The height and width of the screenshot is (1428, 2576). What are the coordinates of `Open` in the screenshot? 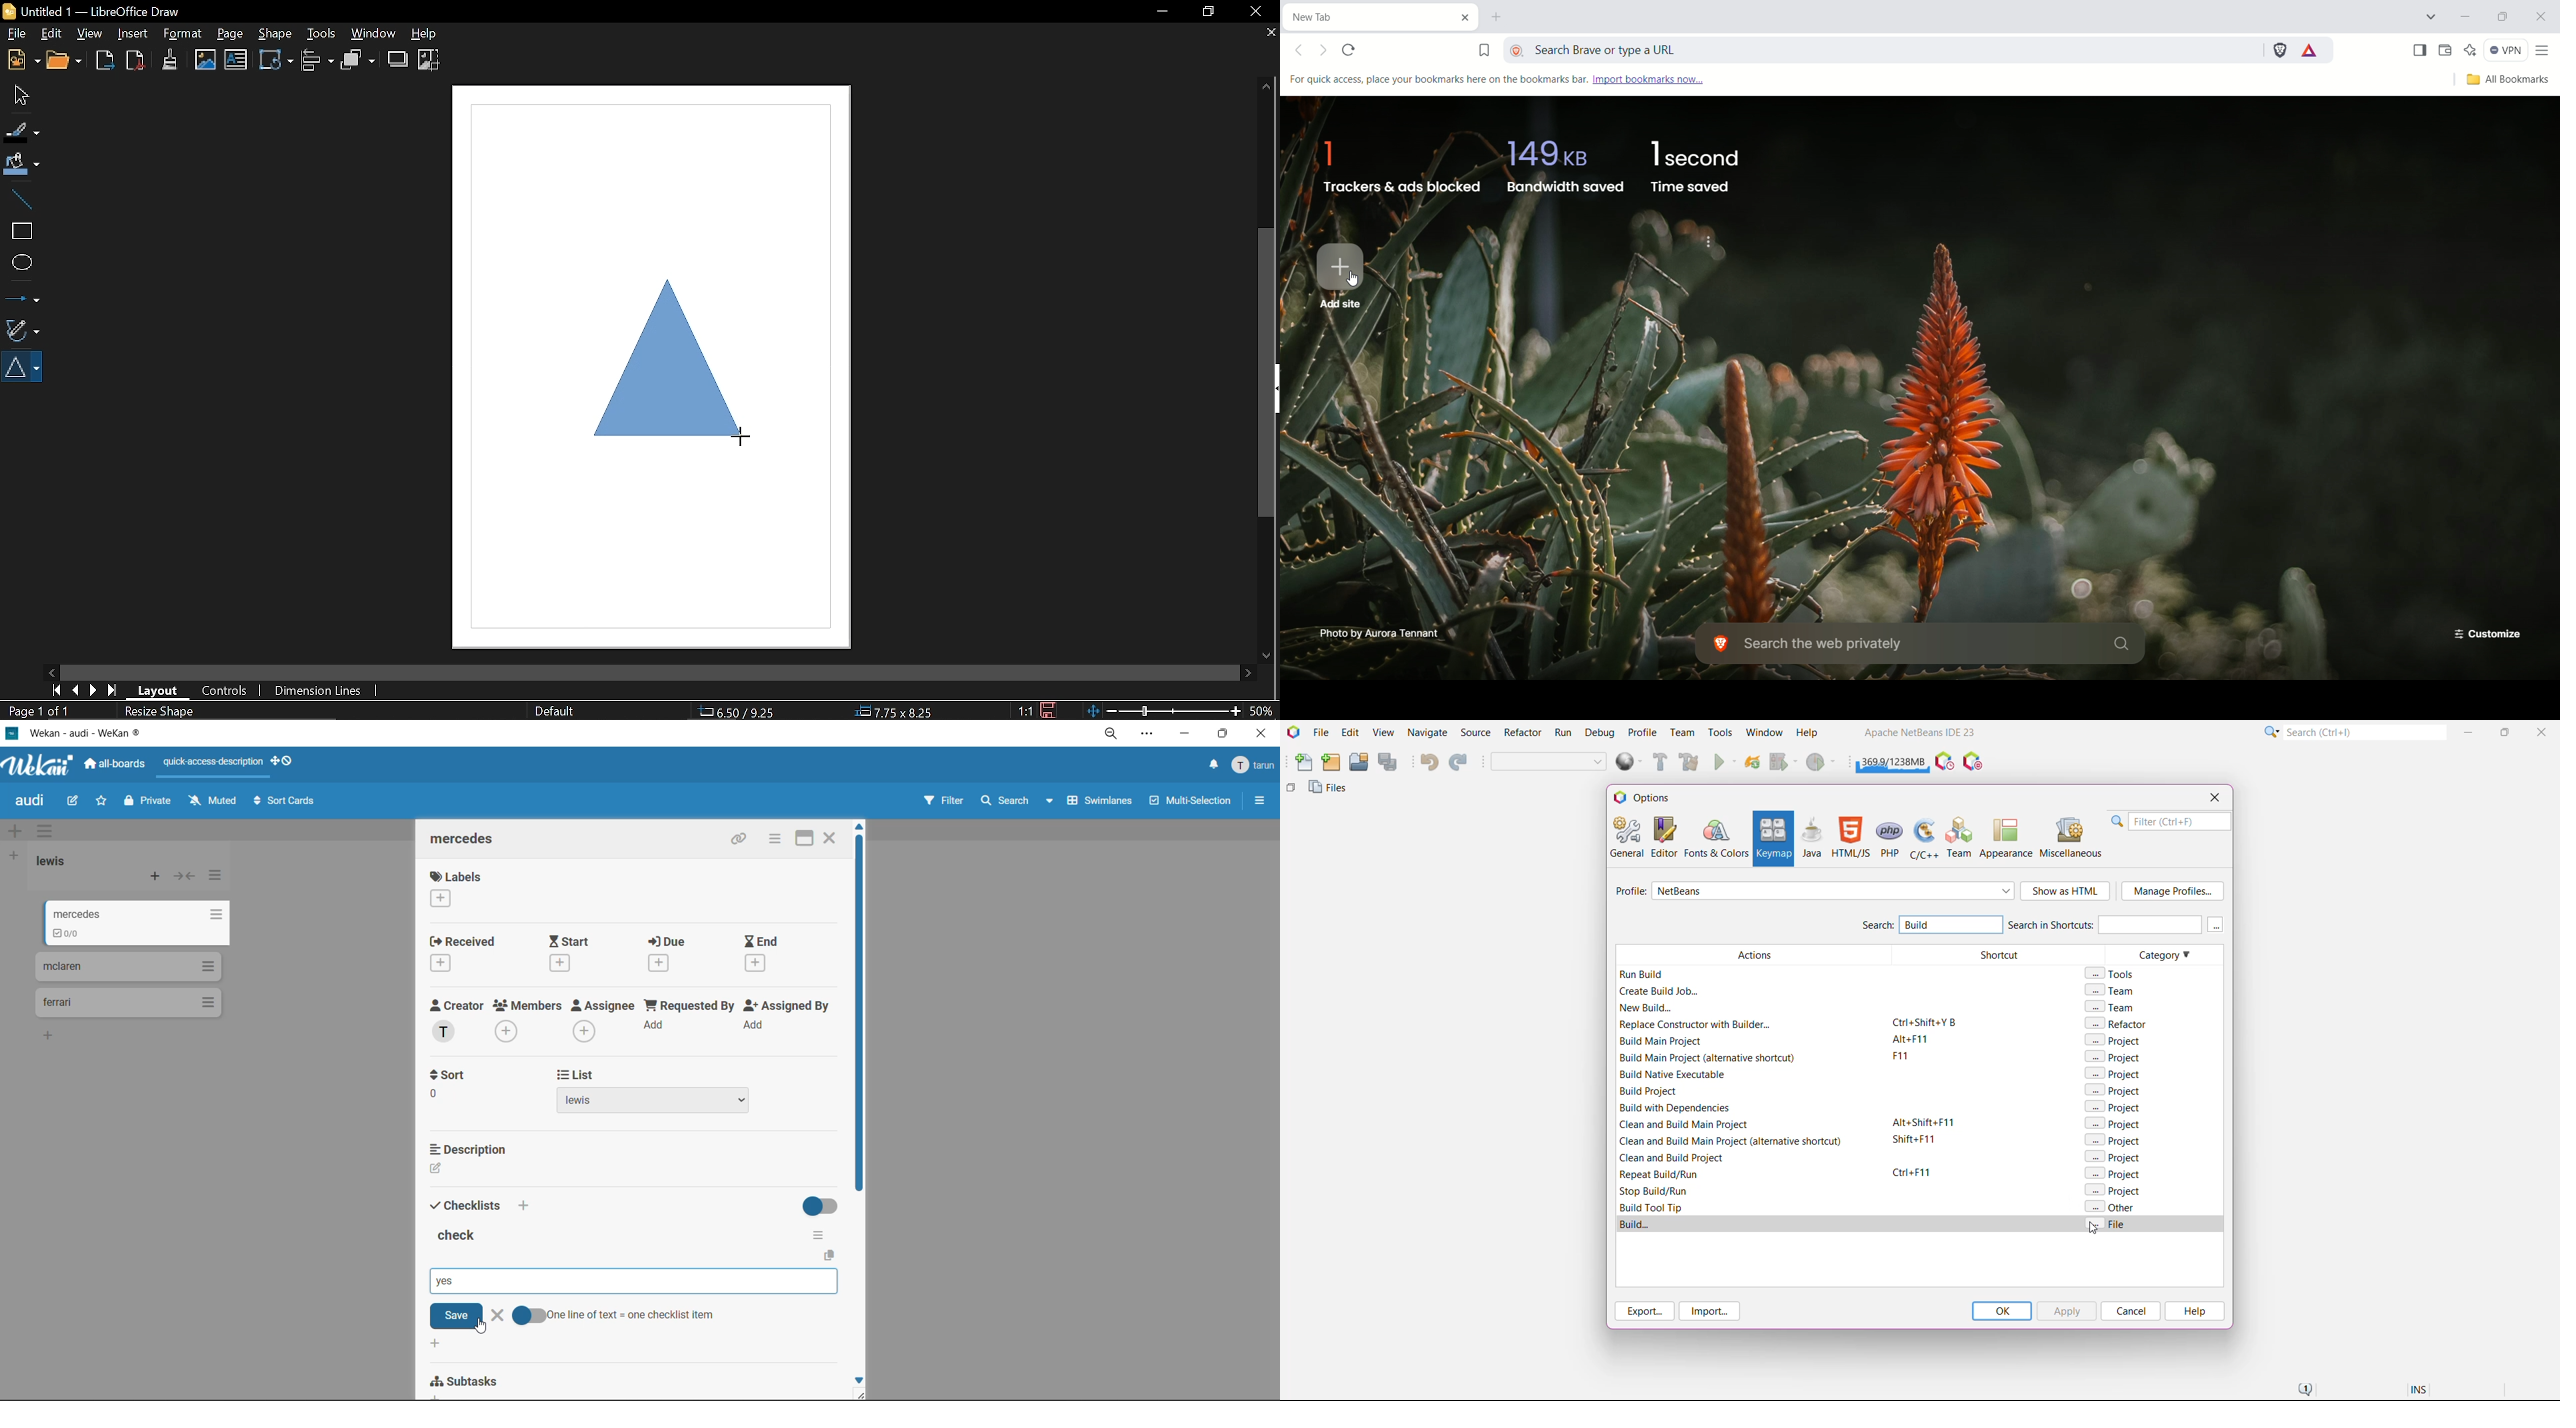 It's located at (68, 62).